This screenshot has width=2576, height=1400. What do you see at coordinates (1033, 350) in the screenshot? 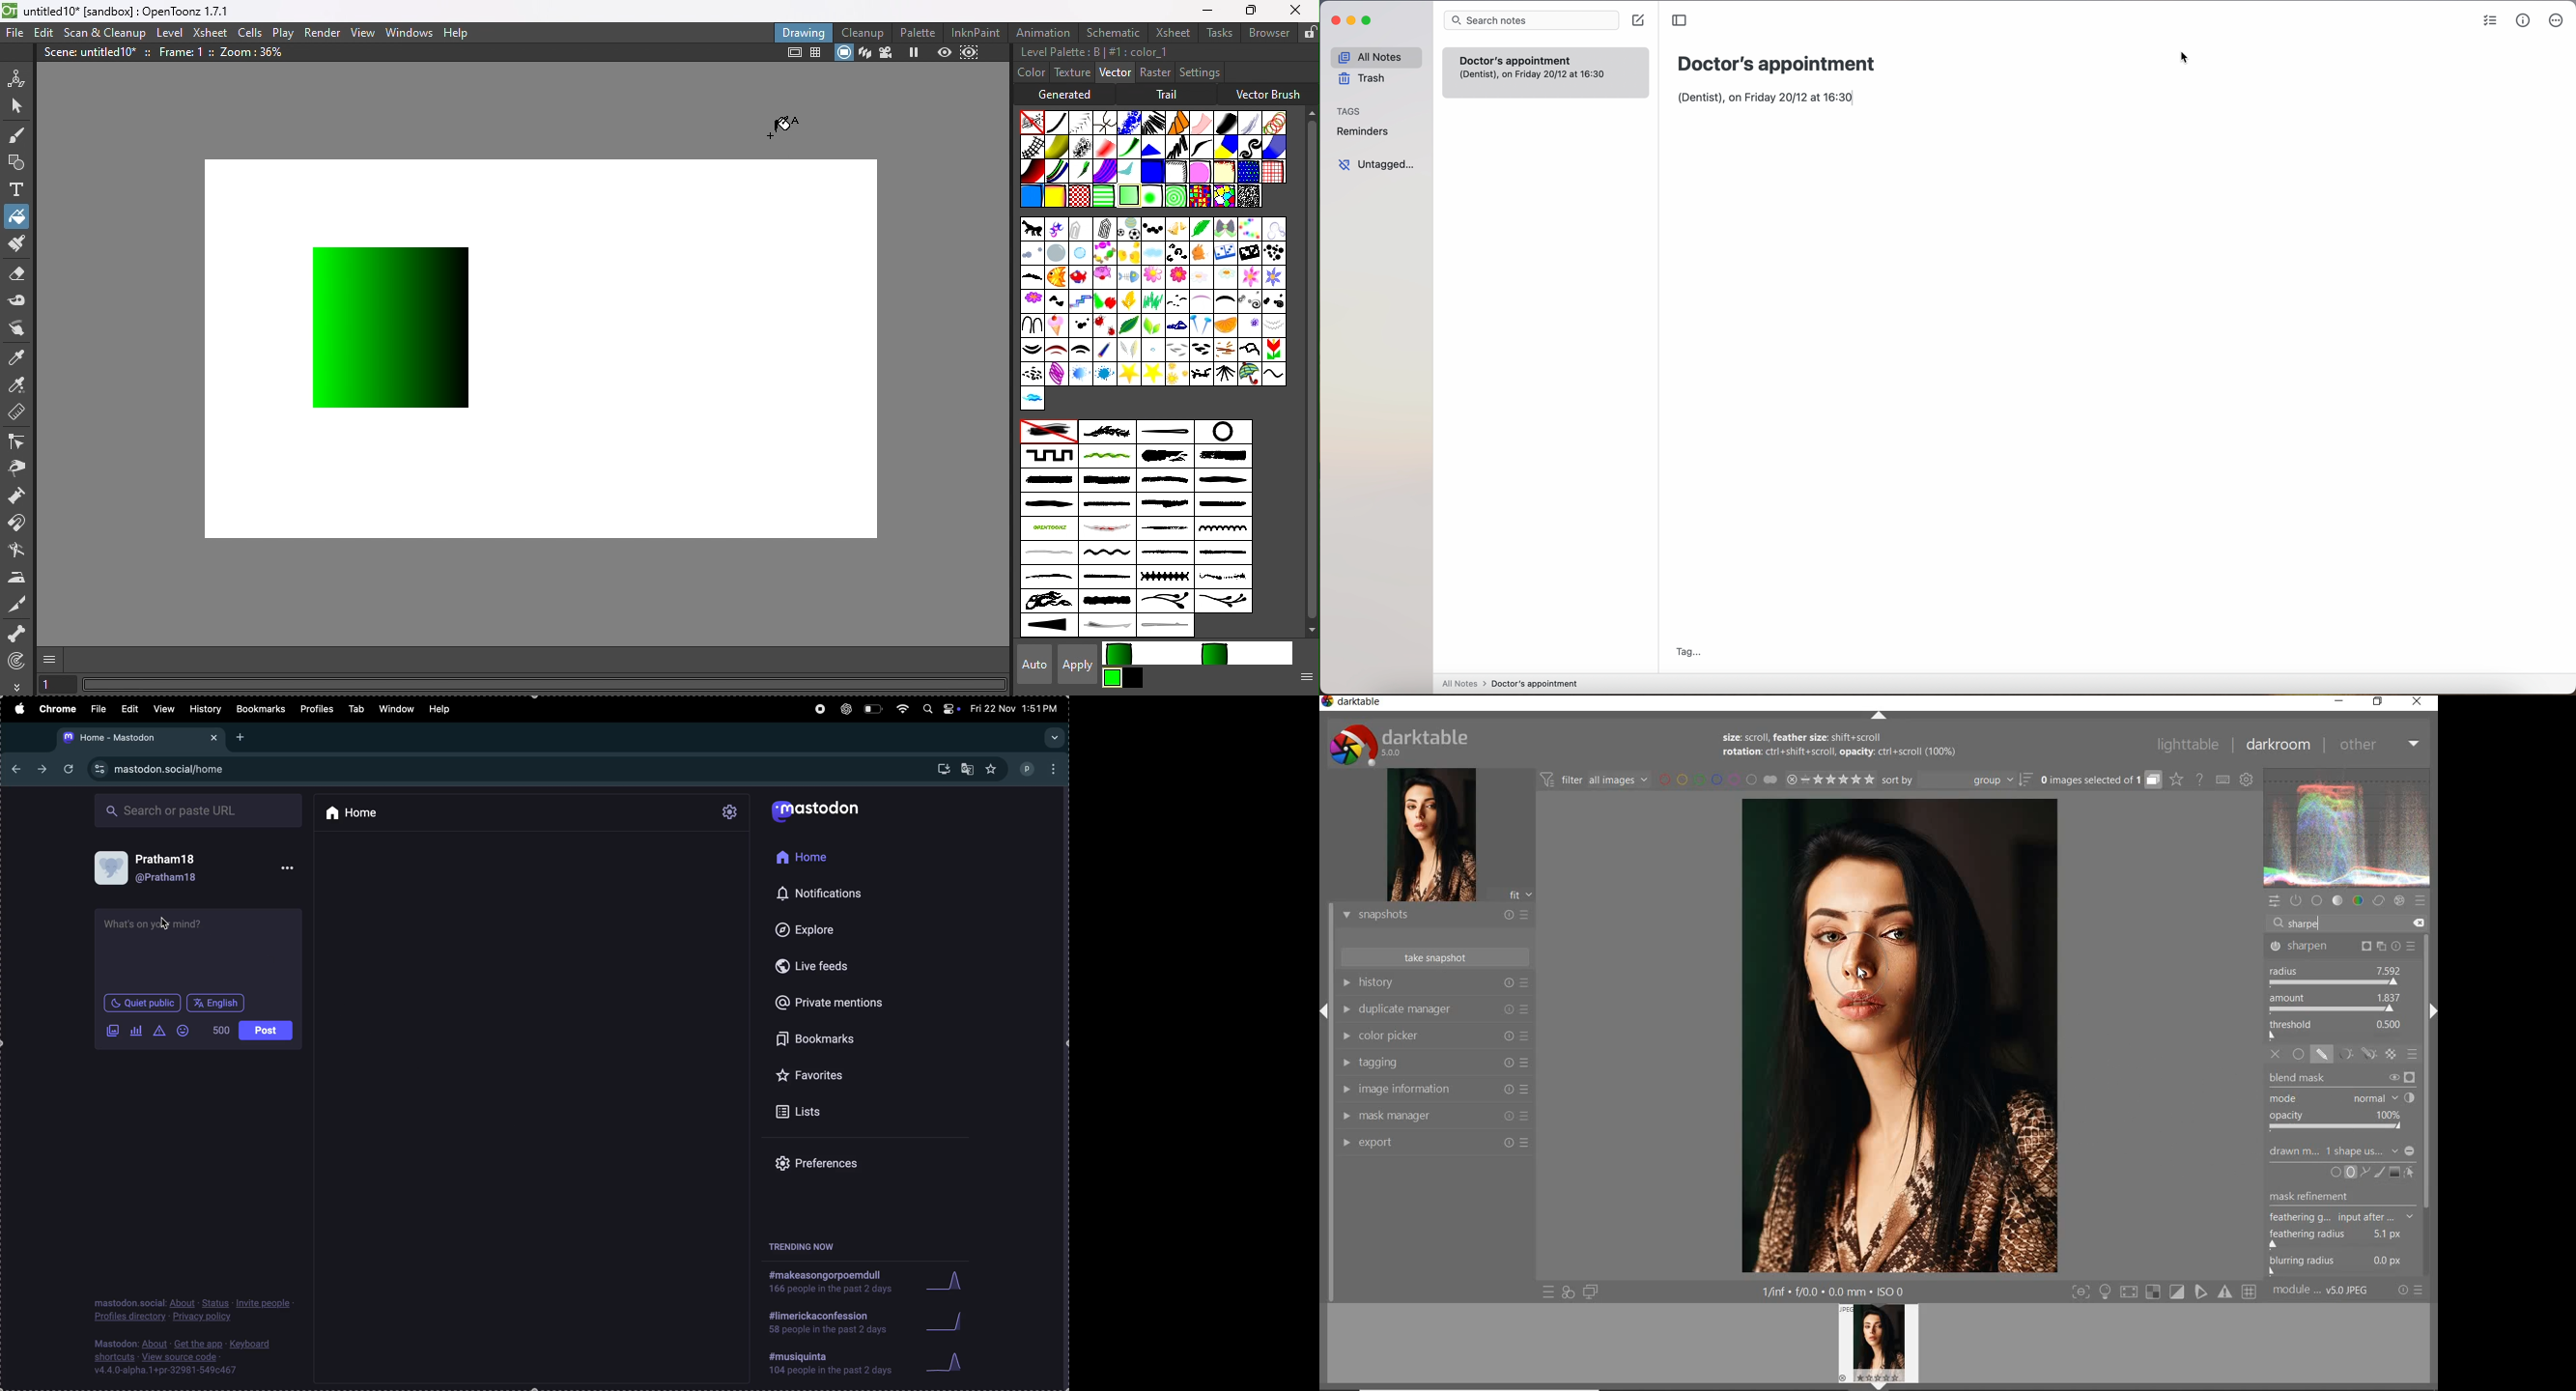
I see `pare` at bounding box center [1033, 350].